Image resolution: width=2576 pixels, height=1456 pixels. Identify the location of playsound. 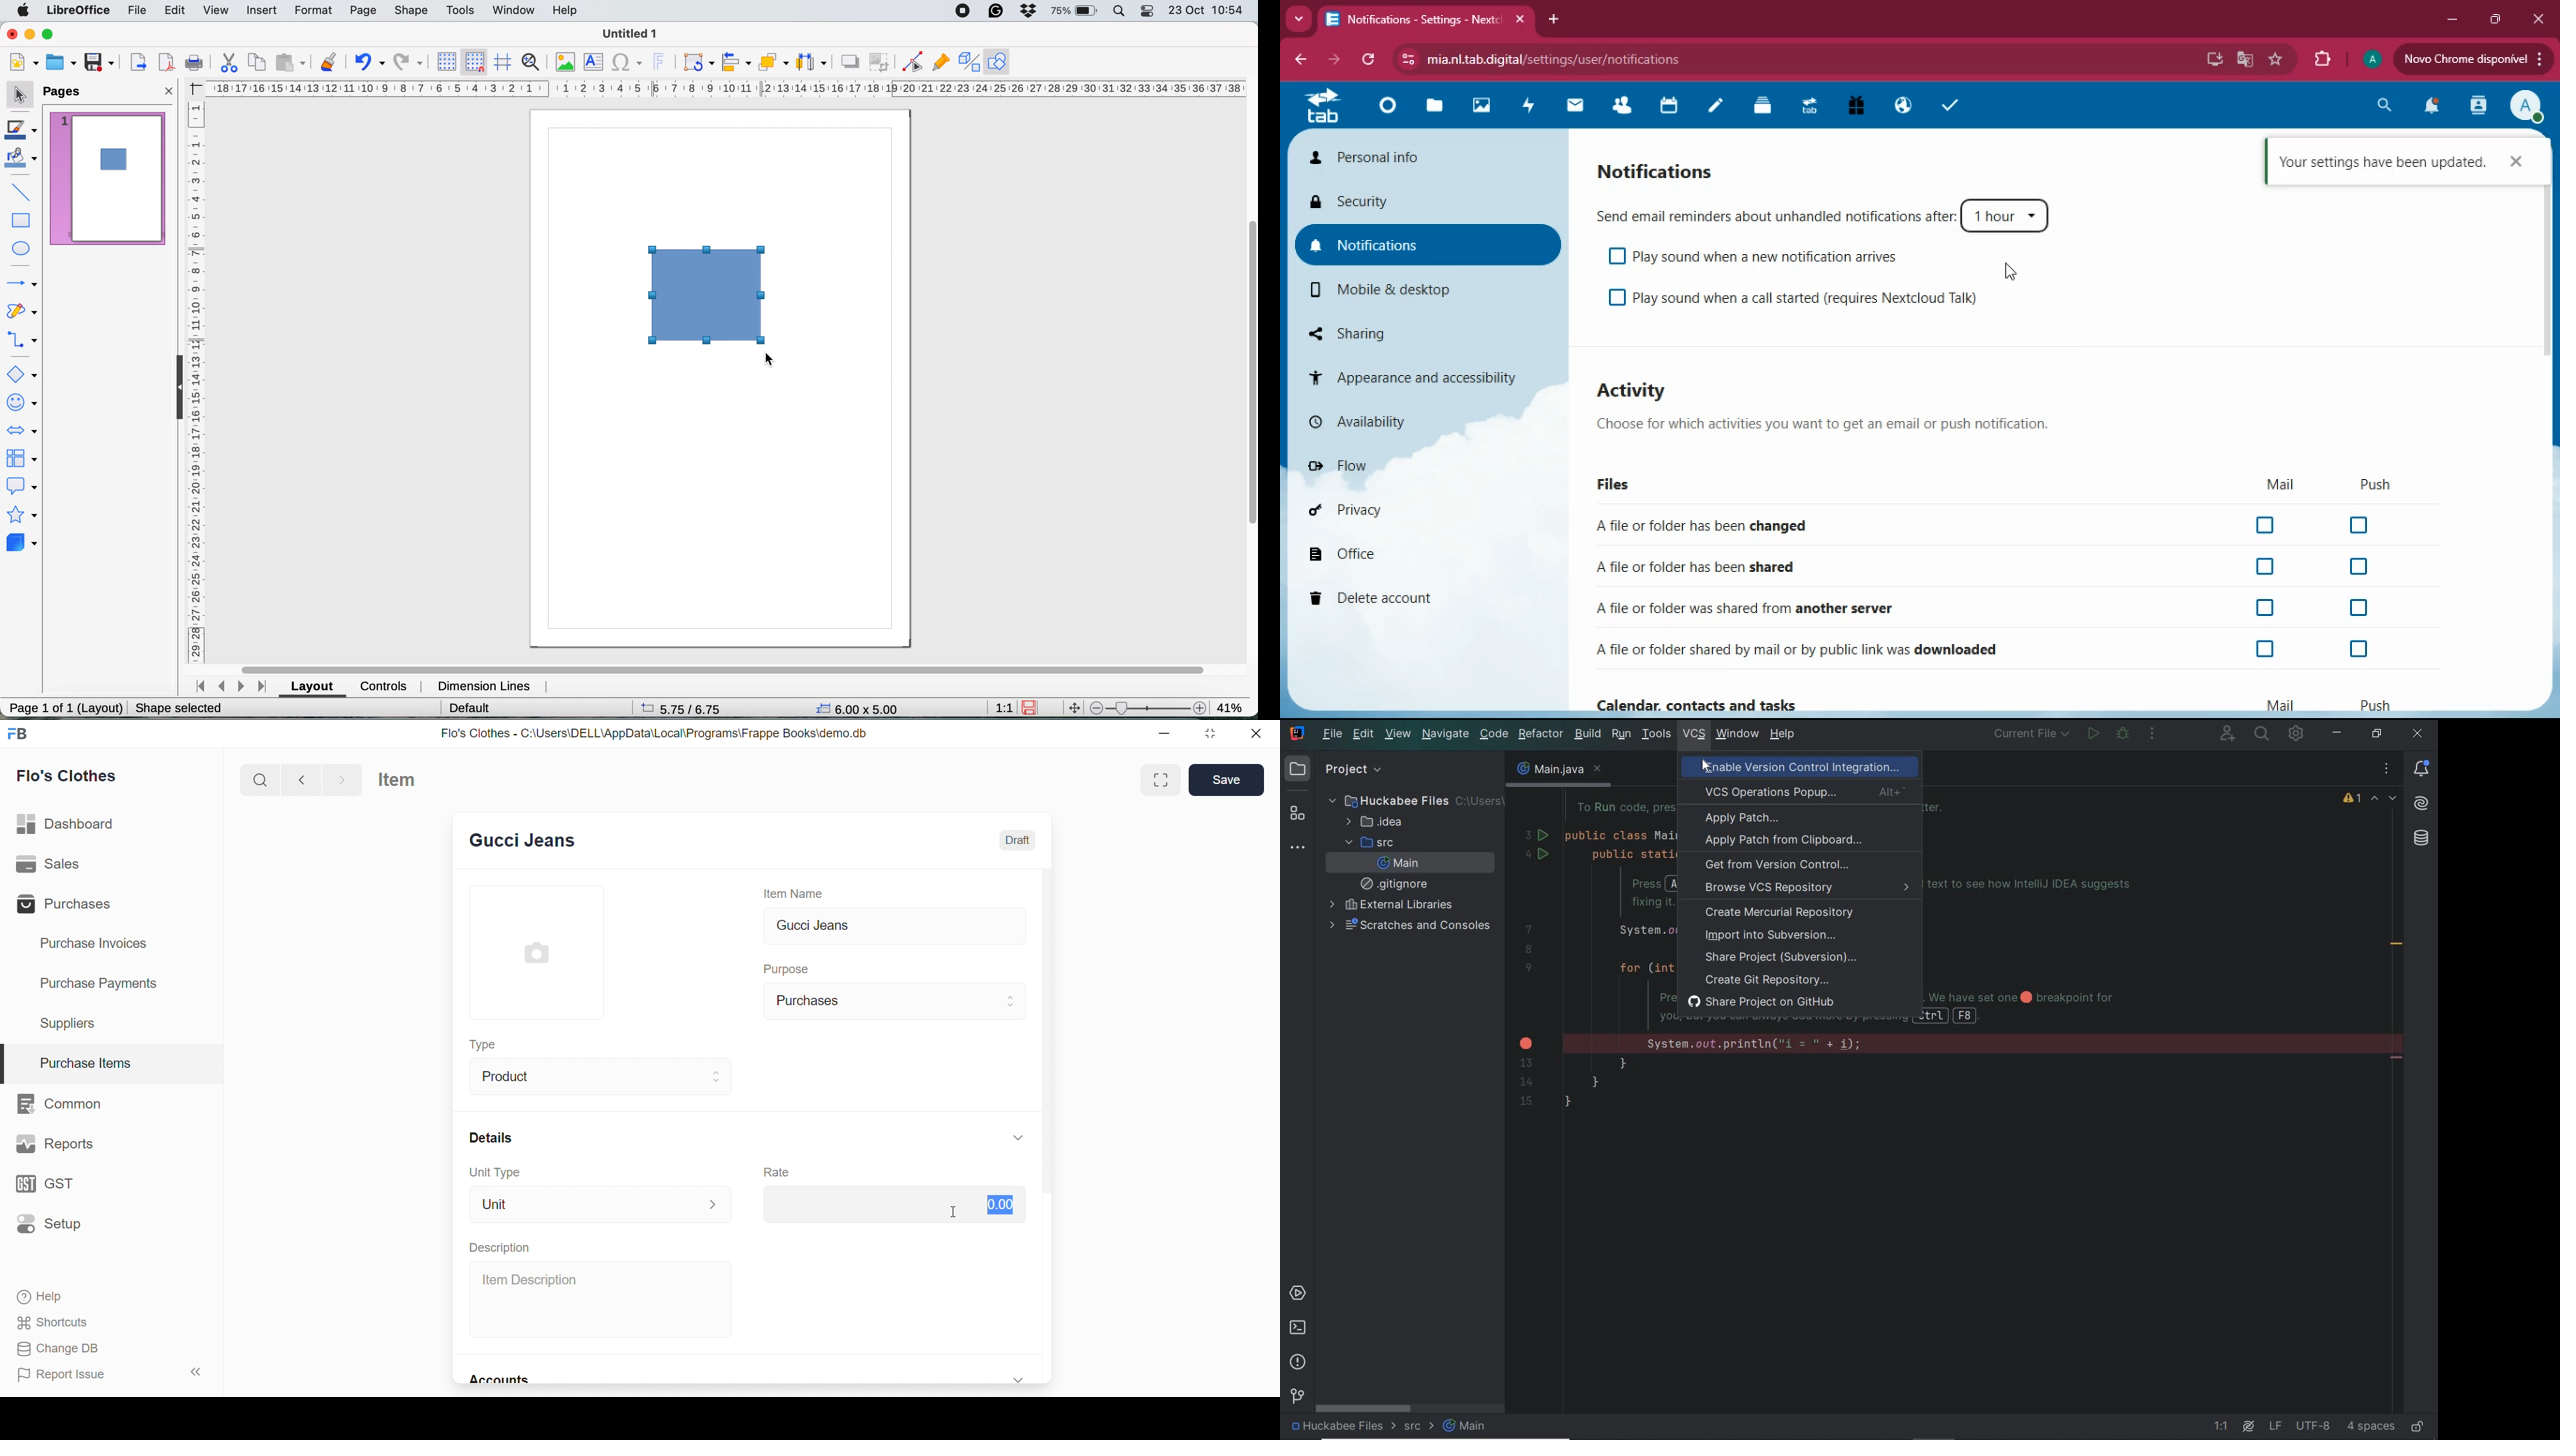
(1776, 256).